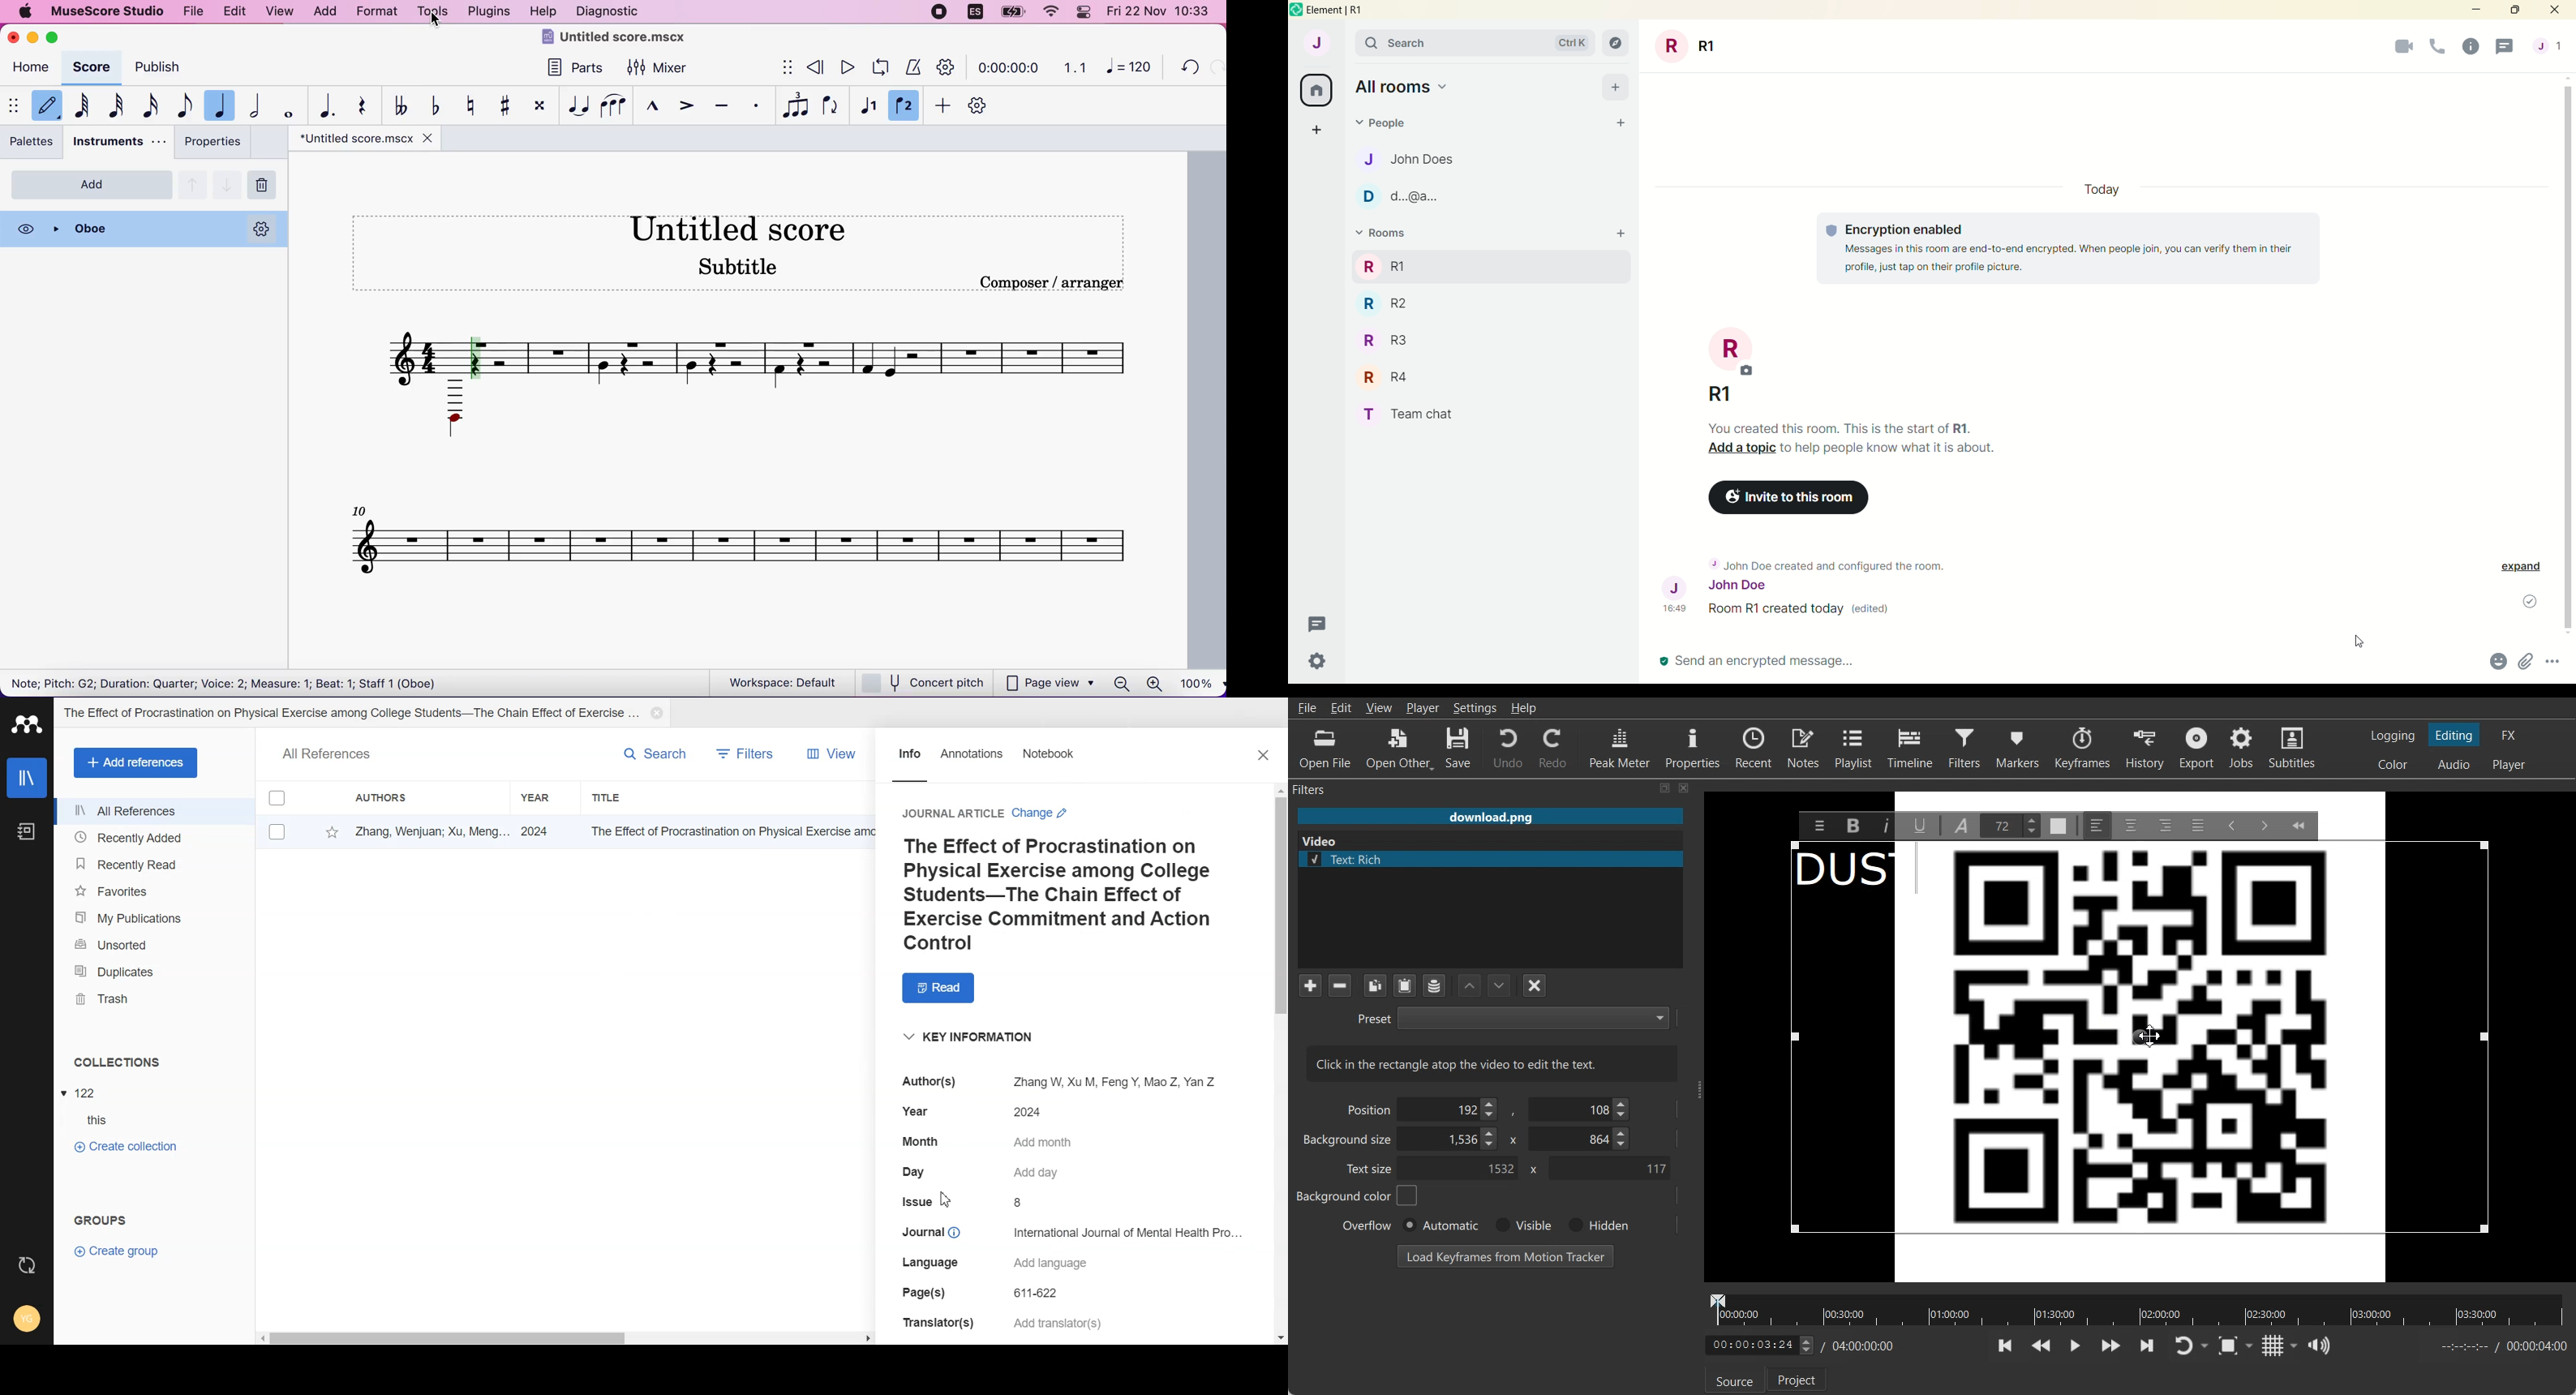  What do you see at coordinates (657, 714) in the screenshot?
I see `Close` at bounding box center [657, 714].